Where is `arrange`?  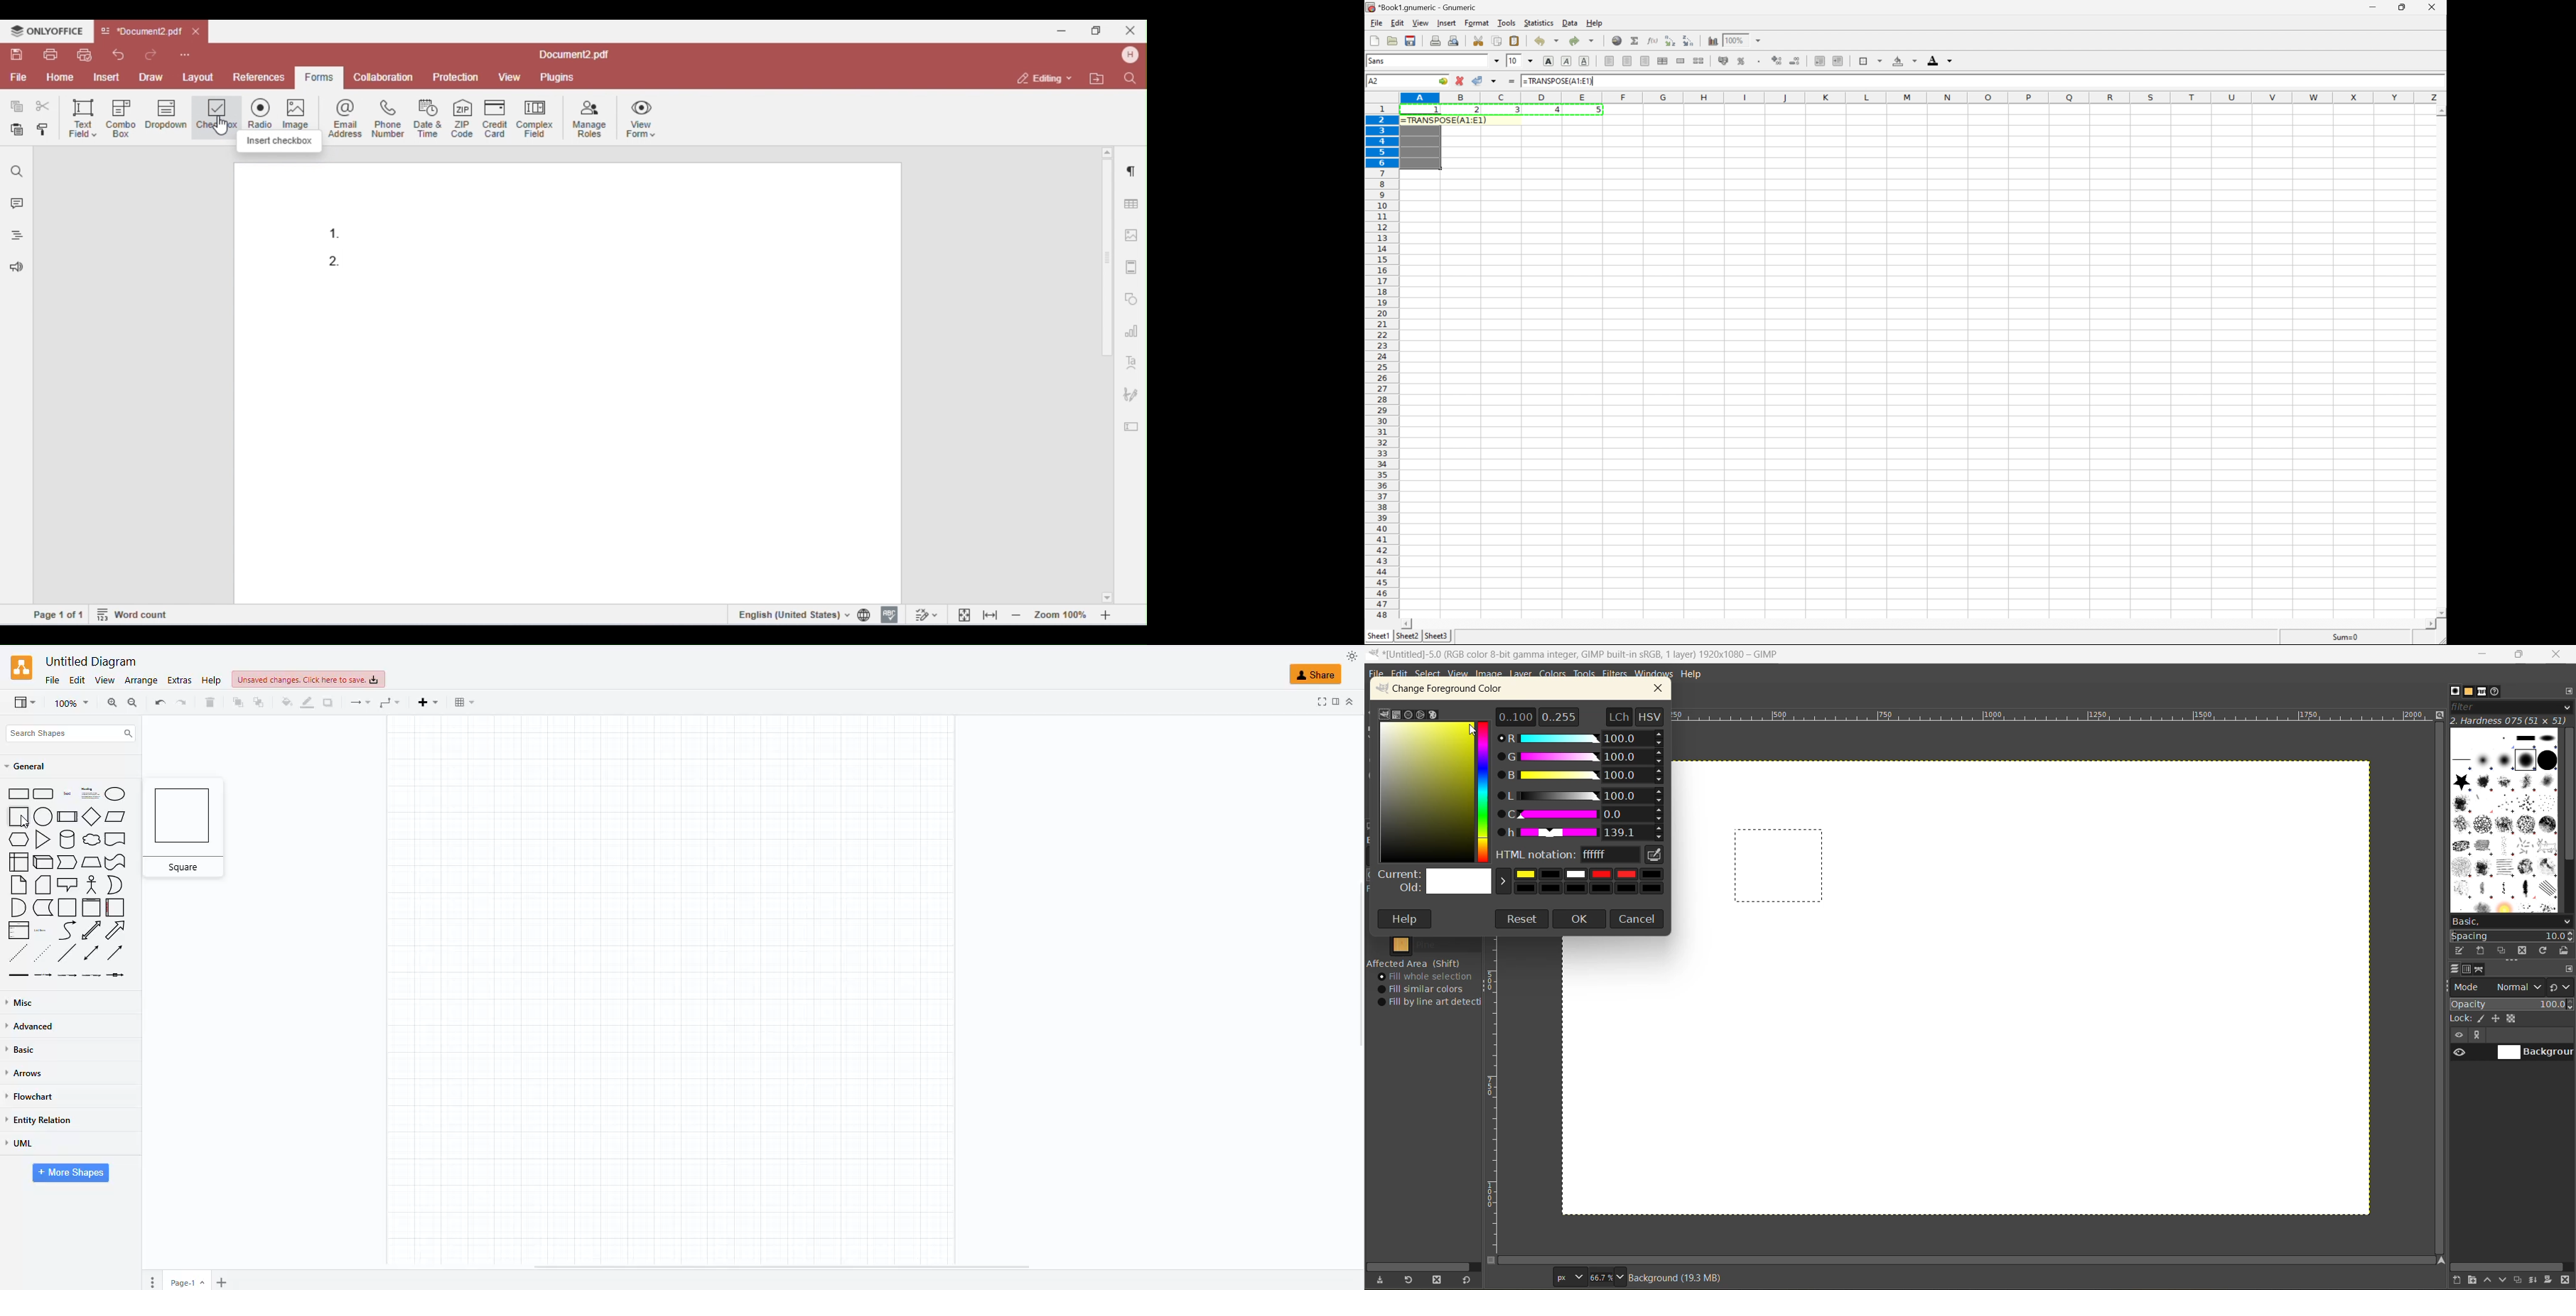 arrange is located at coordinates (140, 680).